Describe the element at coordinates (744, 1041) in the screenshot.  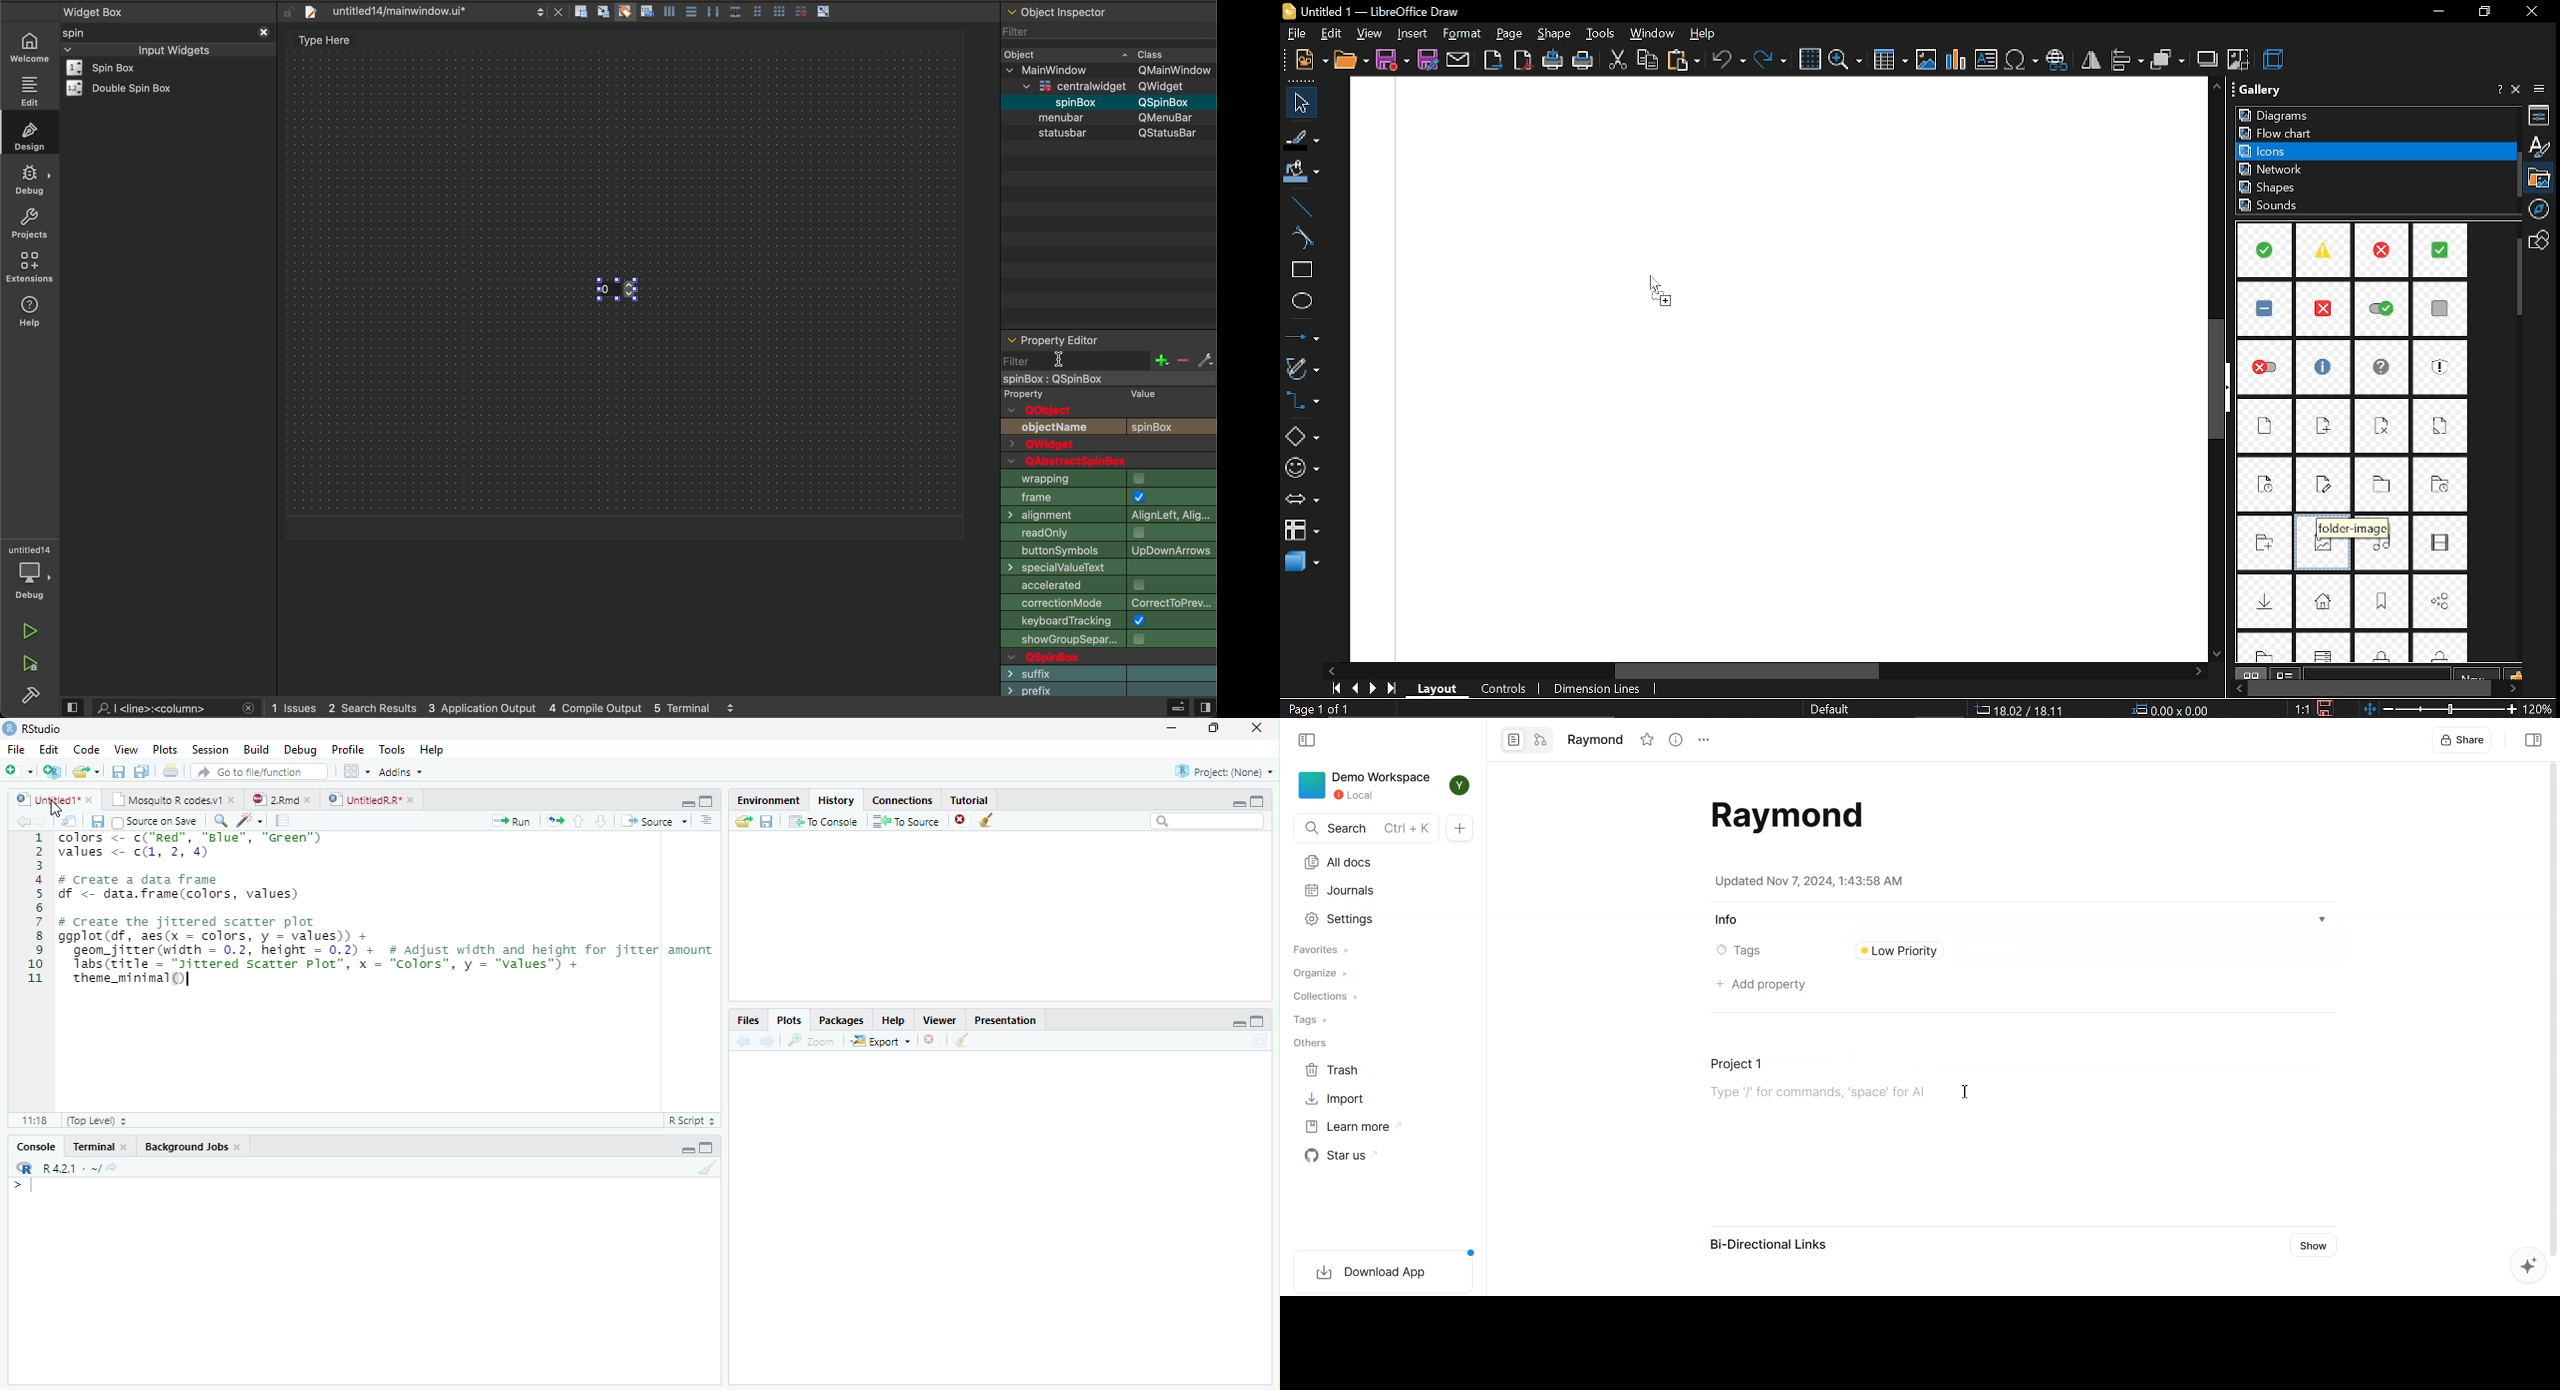
I see `Previous plot` at that location.